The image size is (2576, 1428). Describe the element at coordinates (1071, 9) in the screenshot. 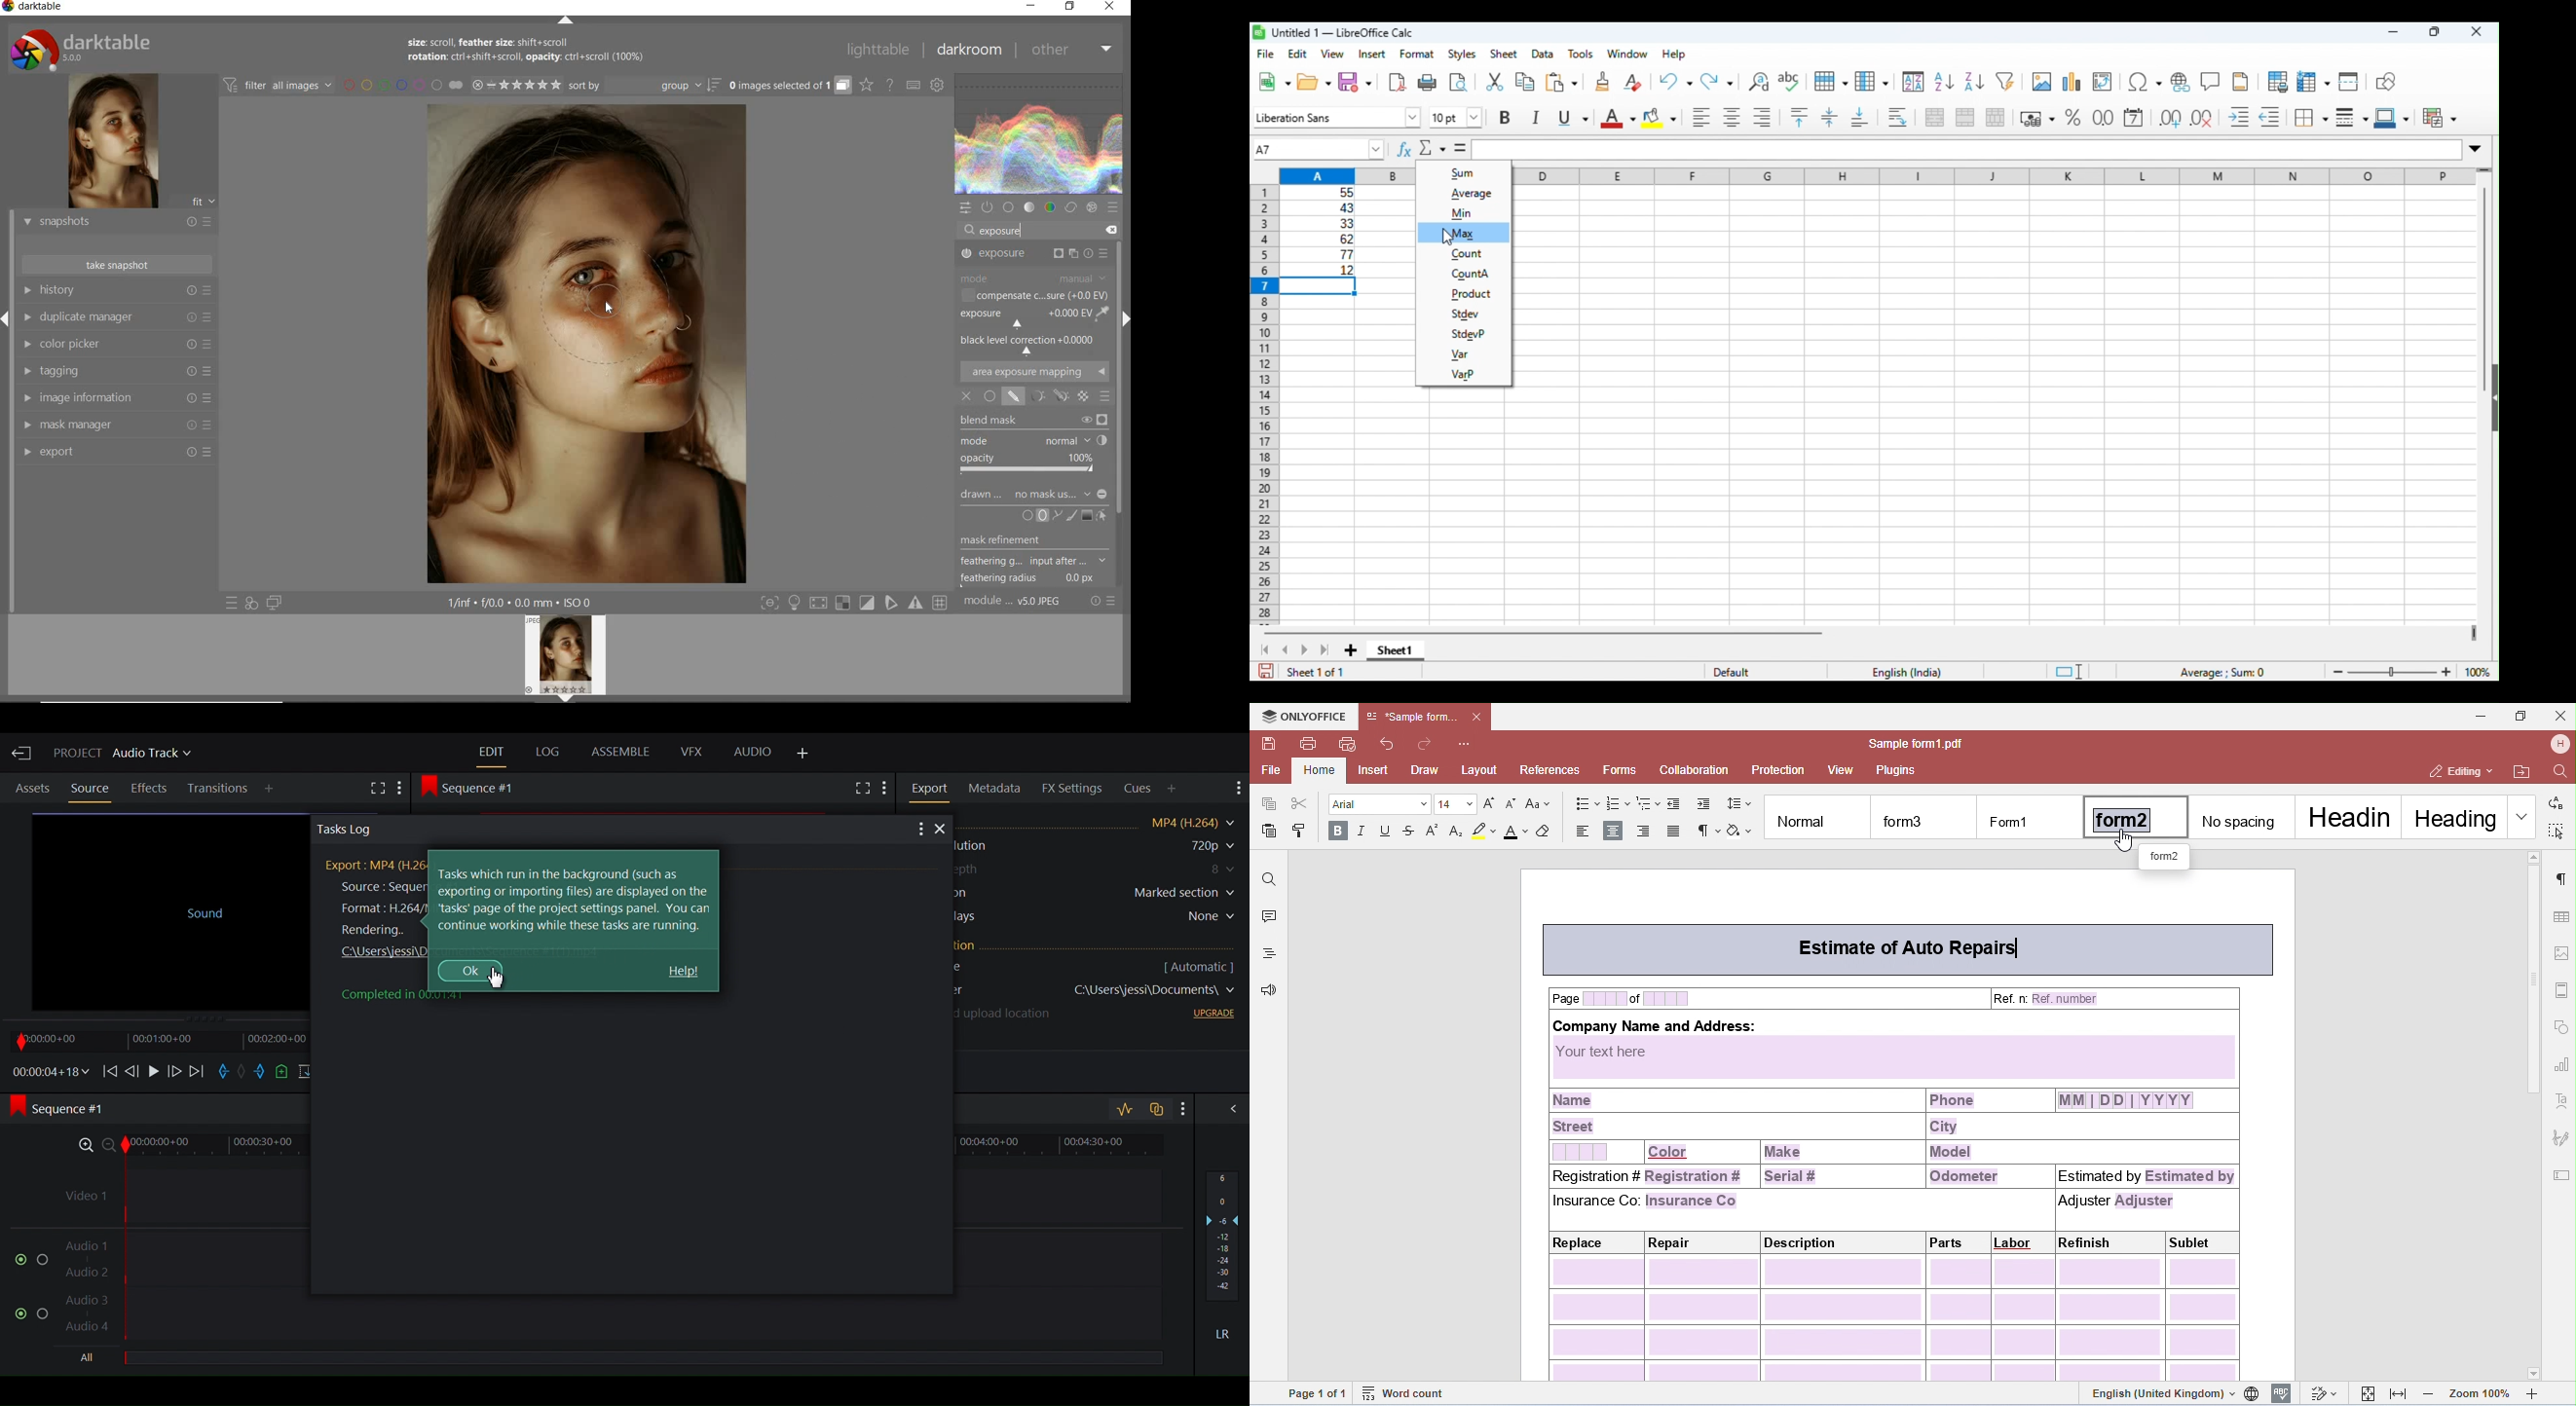

I see `restore` at that location.